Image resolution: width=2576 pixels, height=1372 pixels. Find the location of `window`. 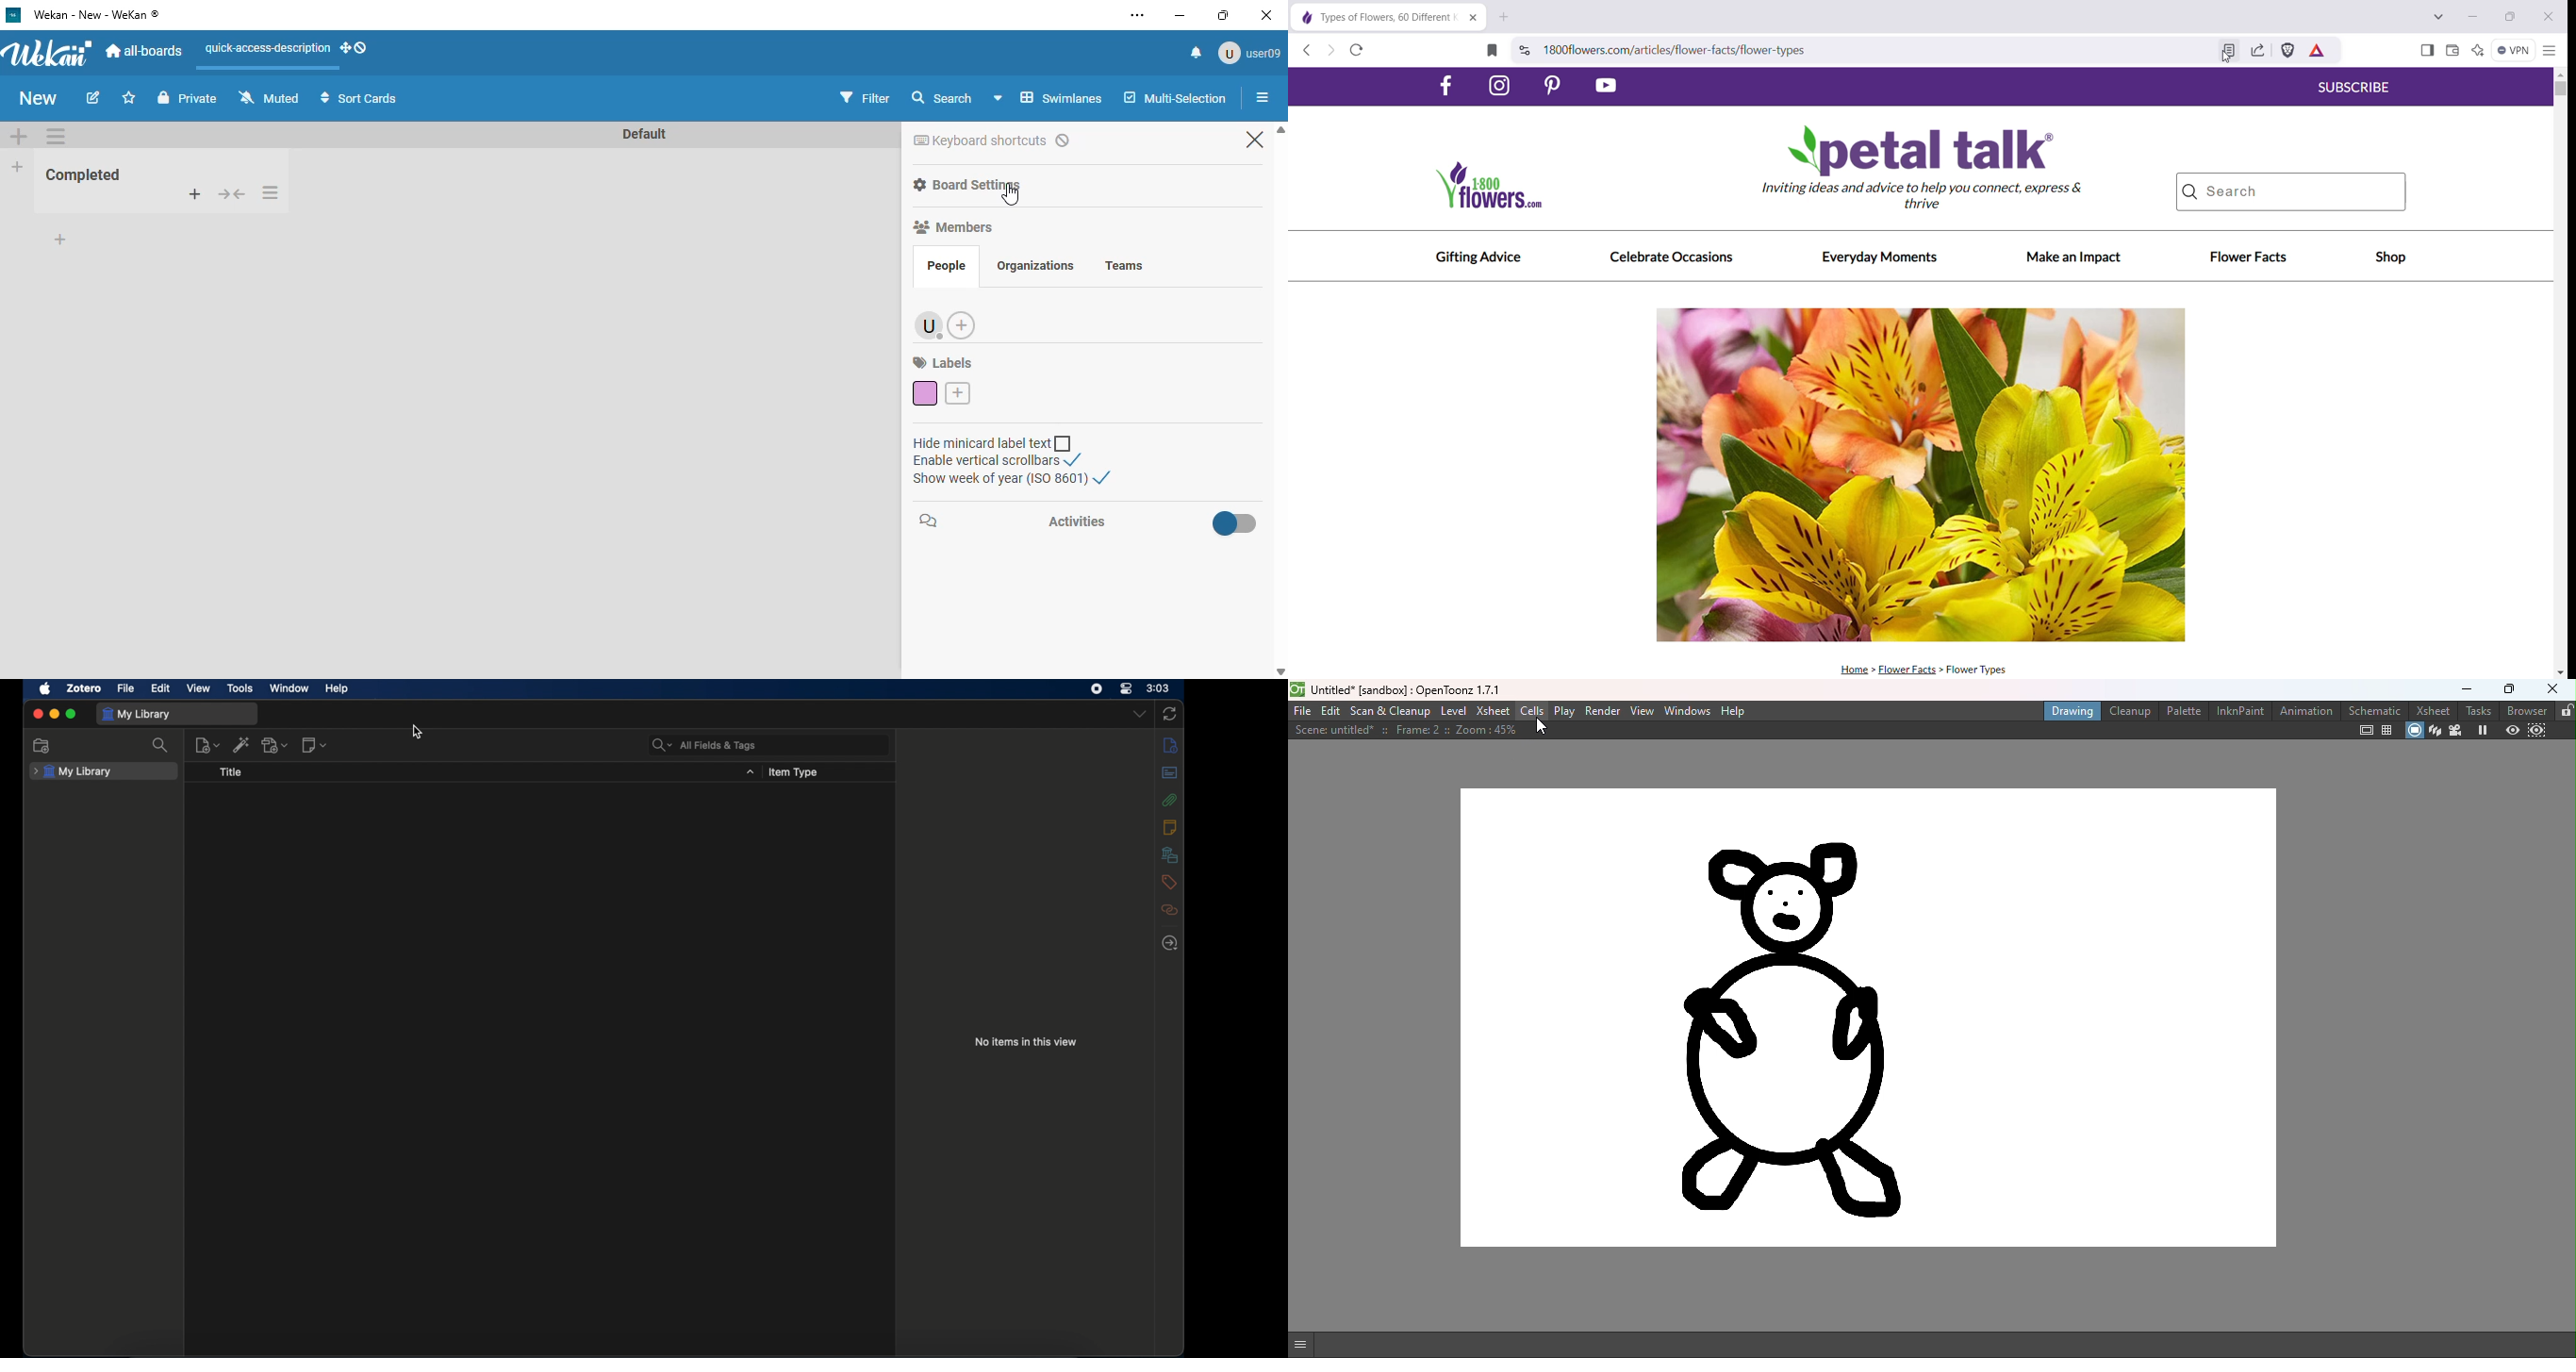

window is located at coordinates (290, 688).